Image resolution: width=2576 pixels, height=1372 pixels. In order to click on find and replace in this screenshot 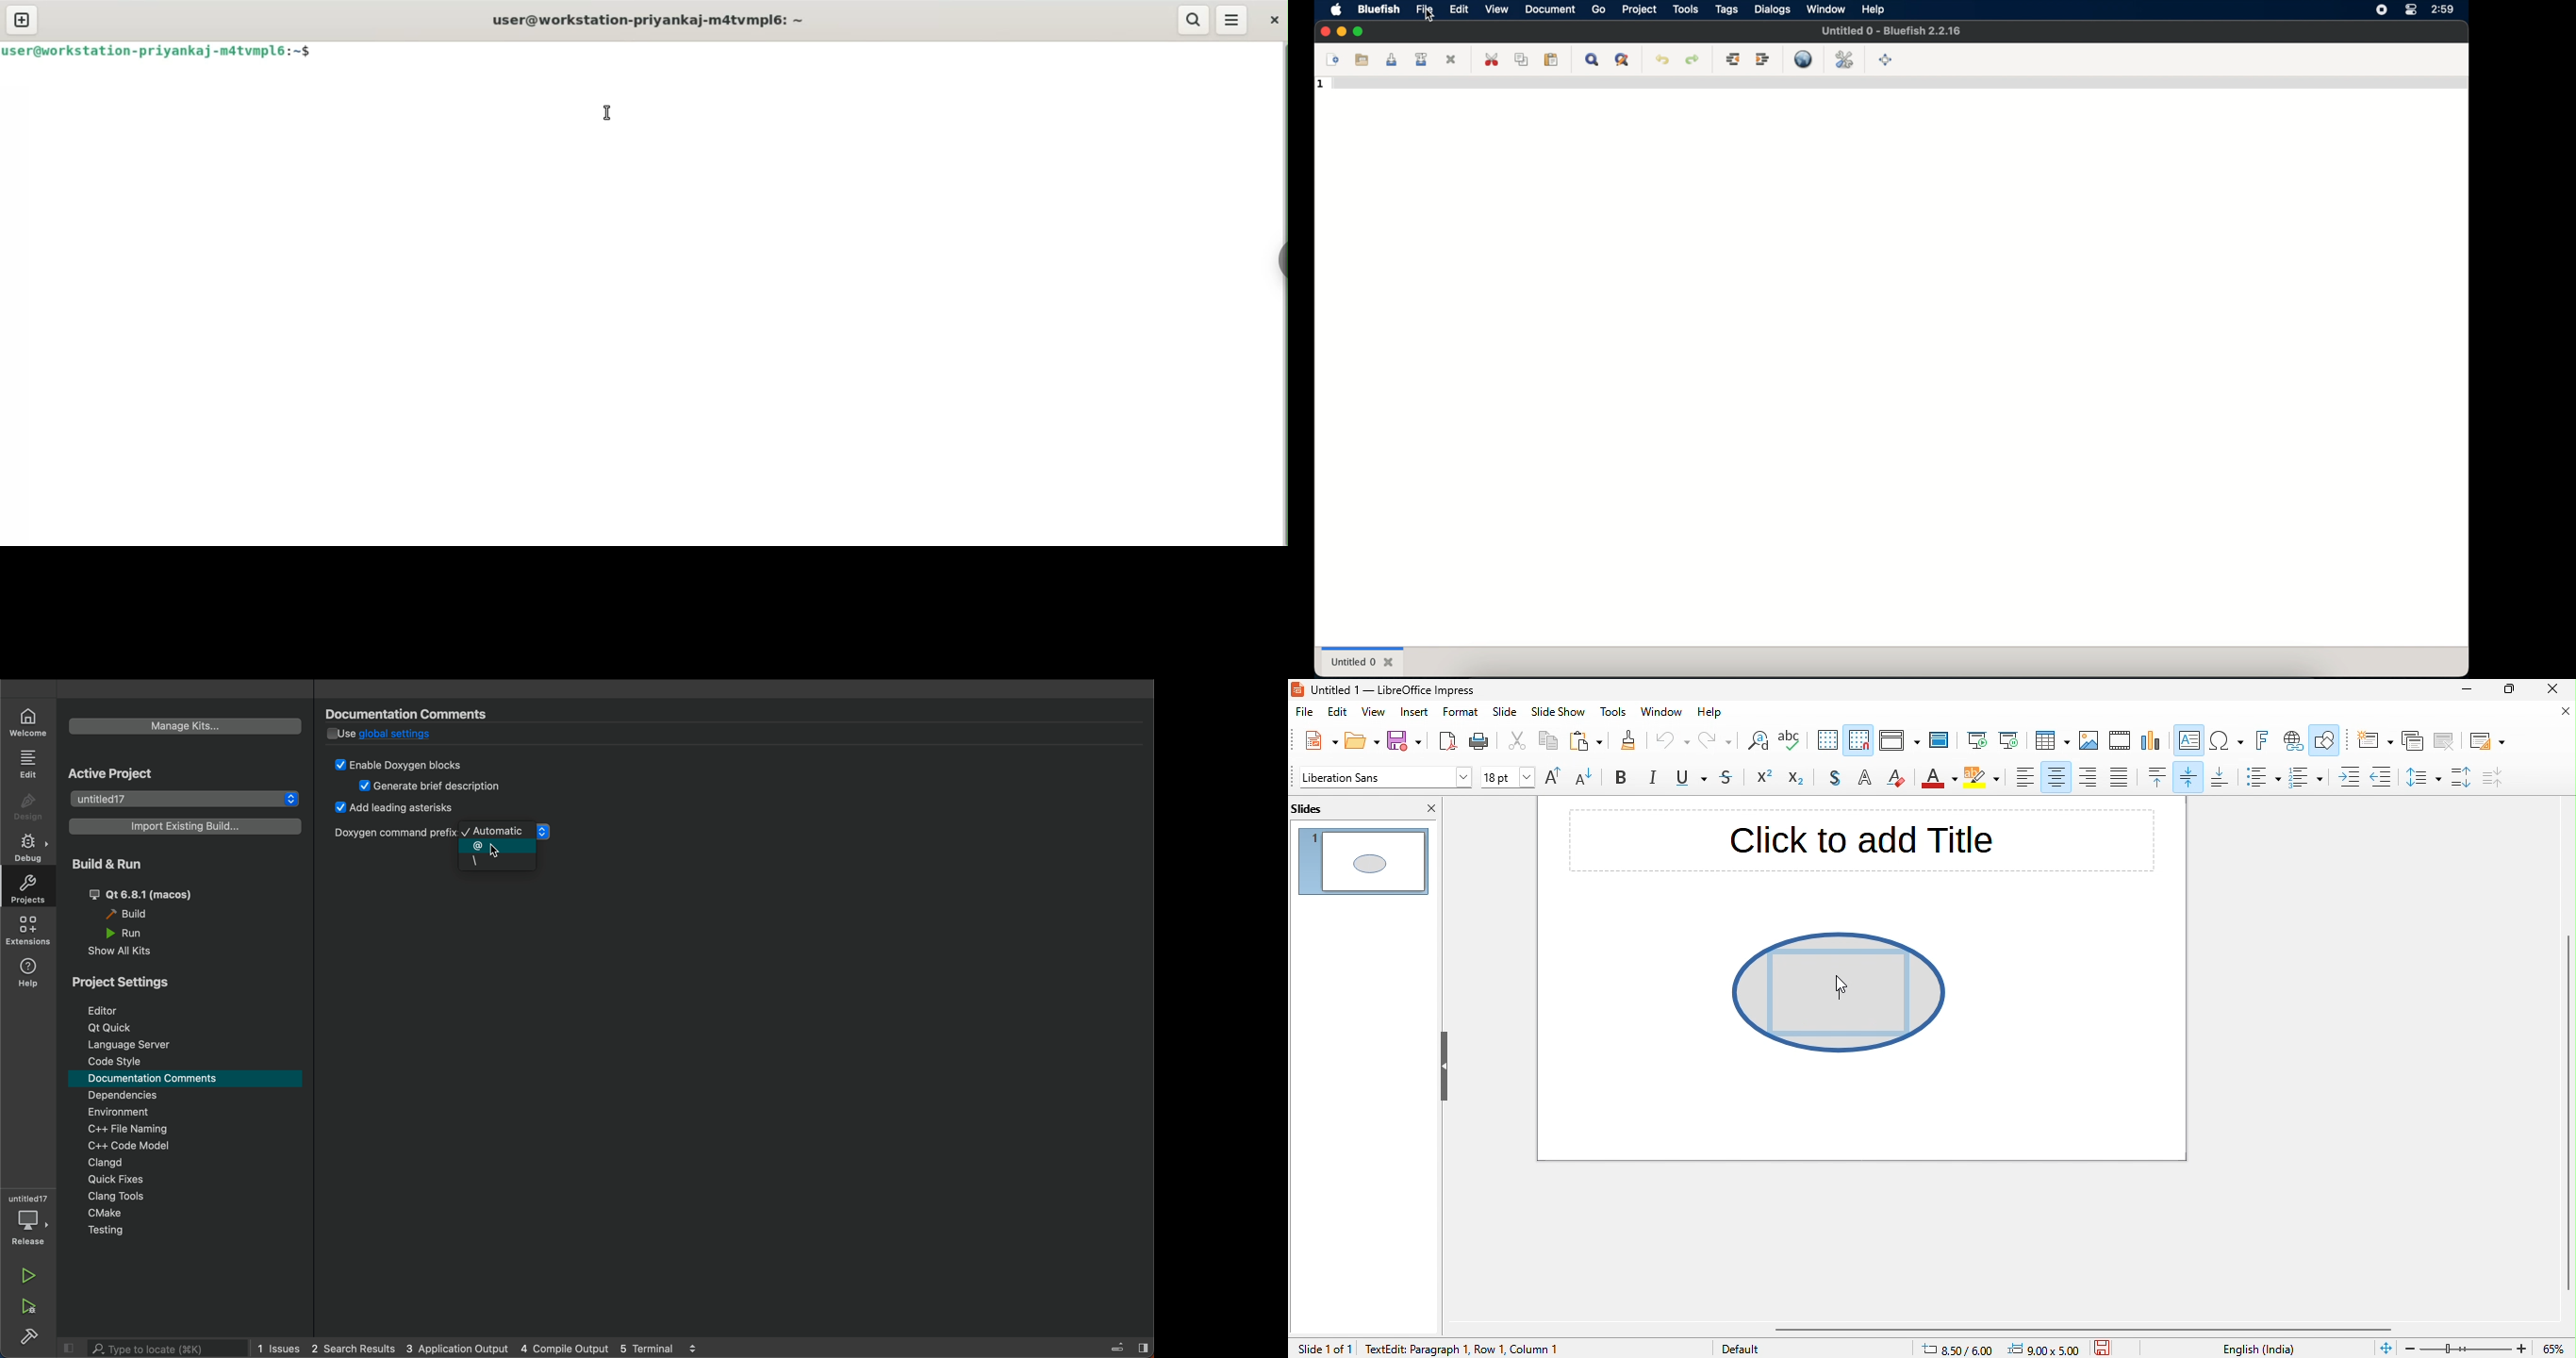, I will do `click(1756, 743)`.